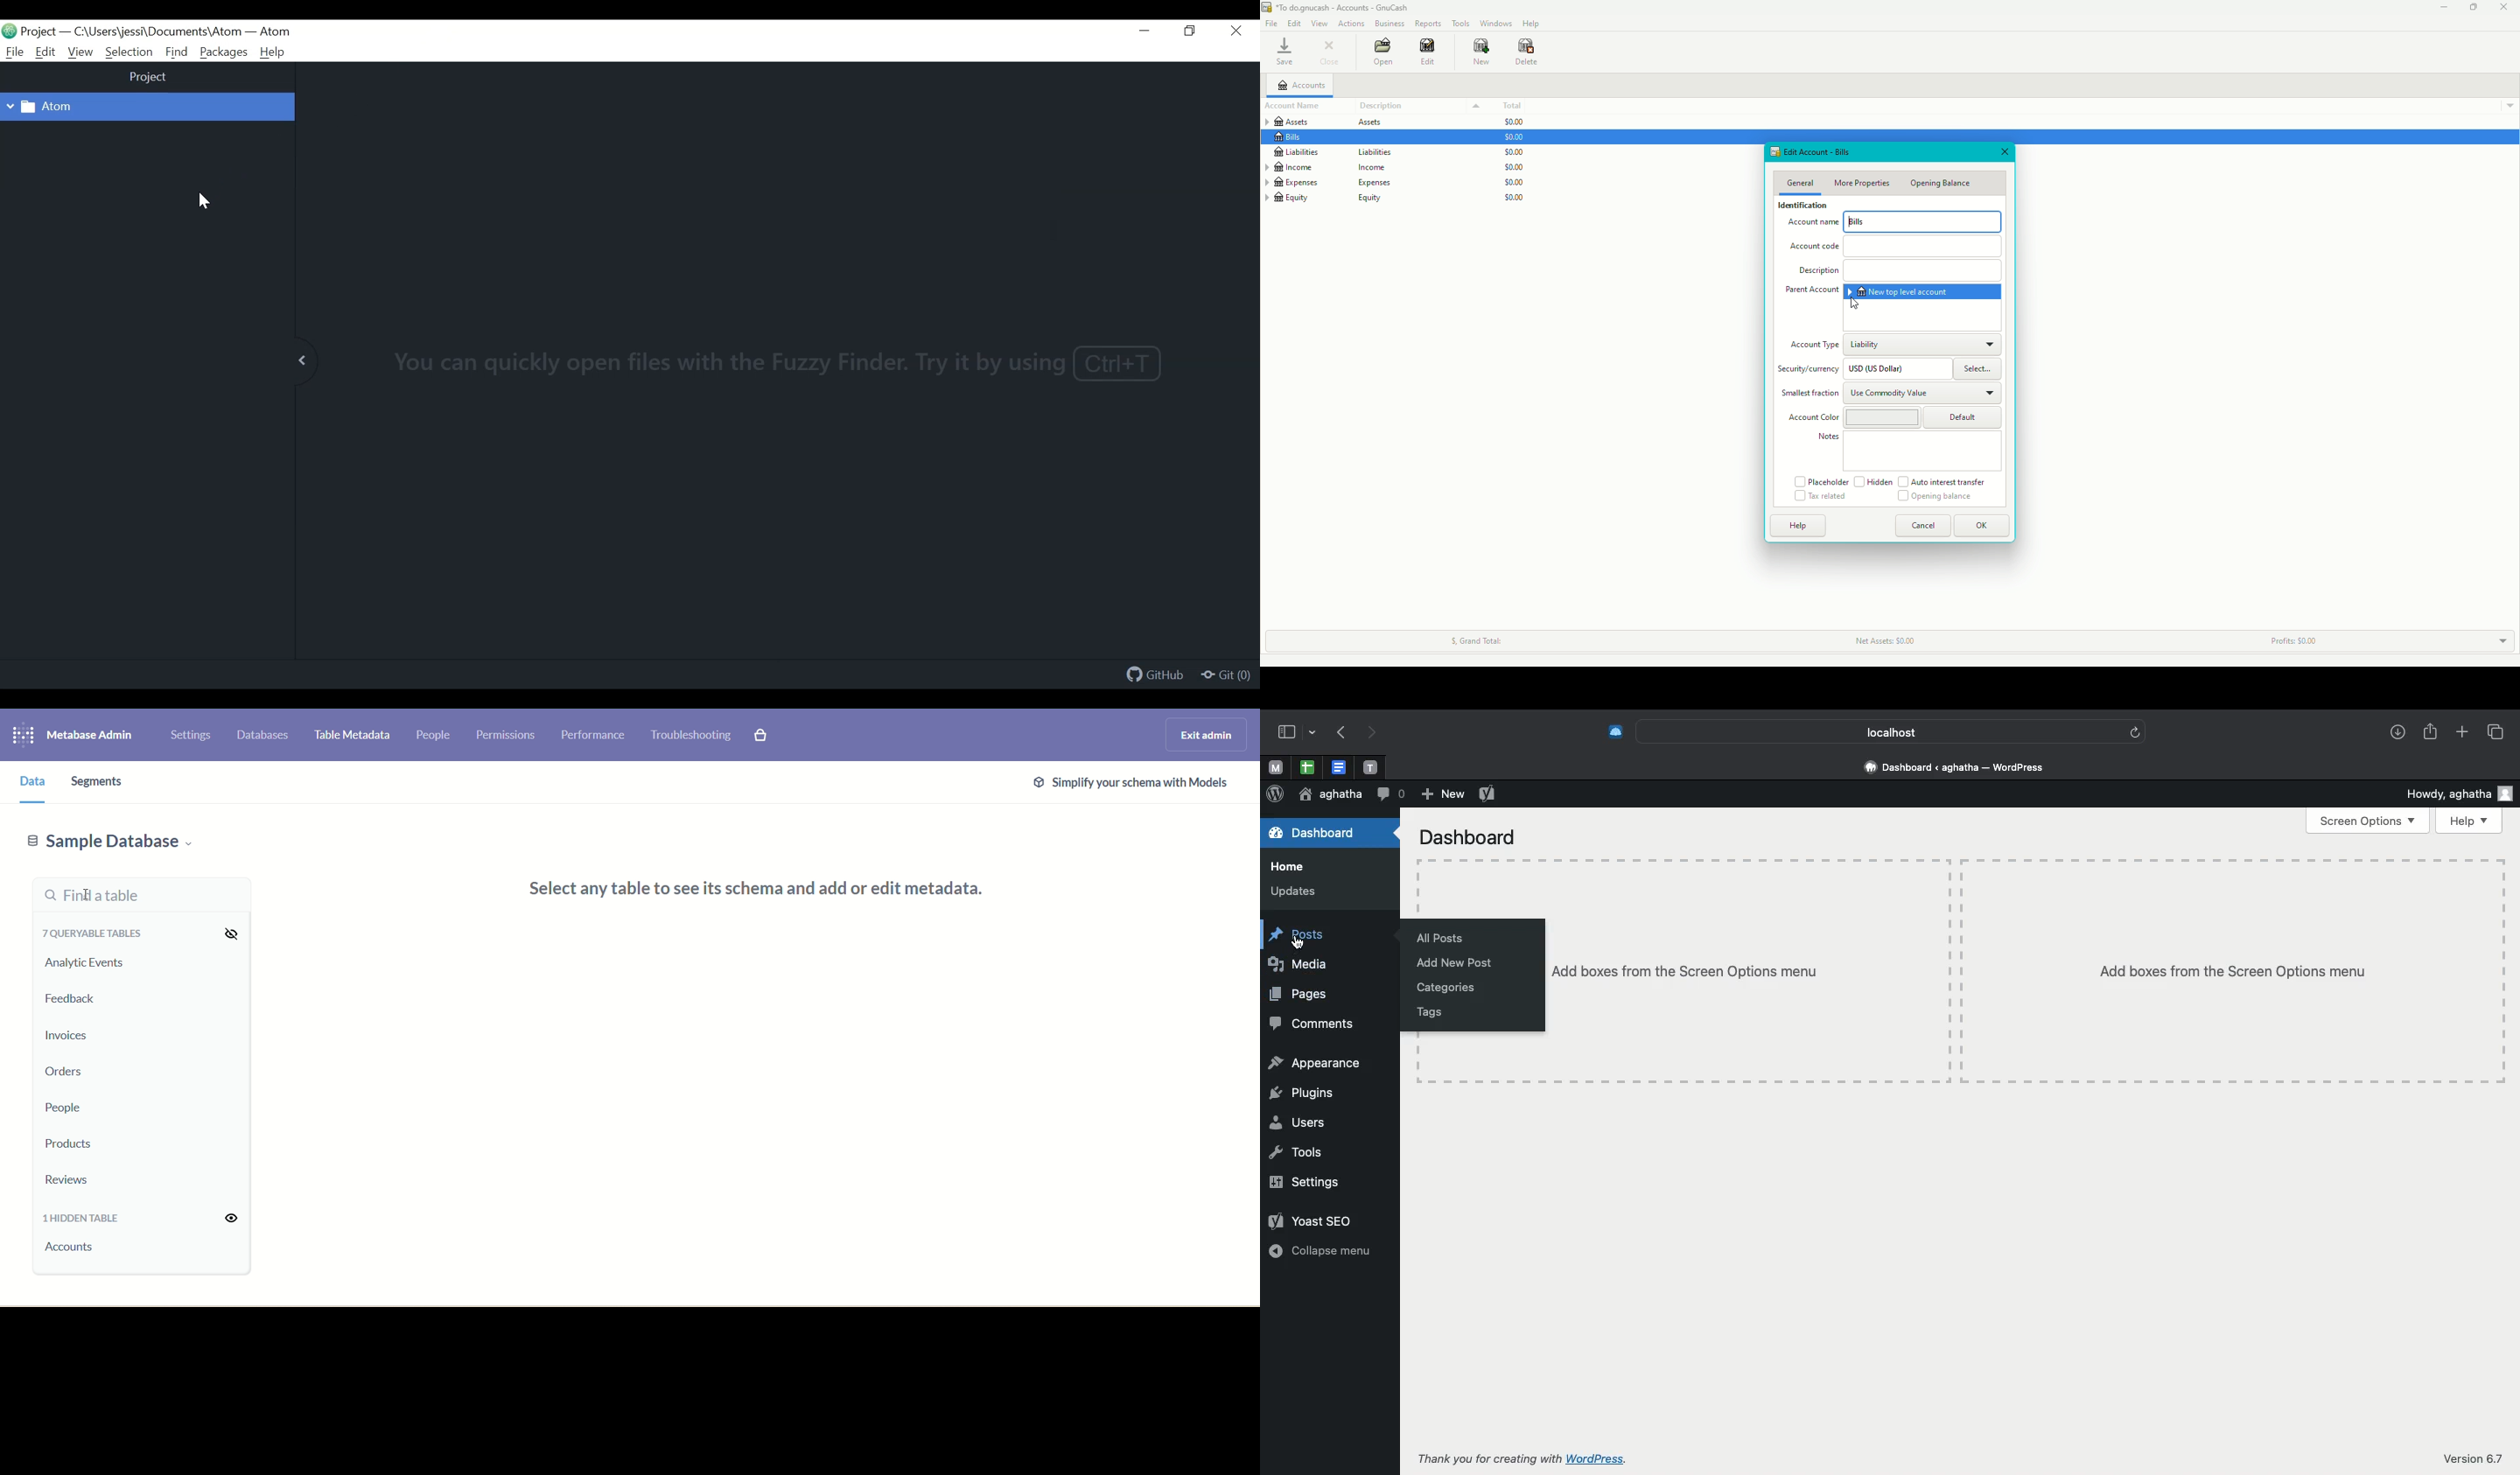 This screenshot has width=2520, height=1484. What do you see at coordinates (1237, 31) in the screenshot?
I see `Close` at bounding box center [1237, 31].